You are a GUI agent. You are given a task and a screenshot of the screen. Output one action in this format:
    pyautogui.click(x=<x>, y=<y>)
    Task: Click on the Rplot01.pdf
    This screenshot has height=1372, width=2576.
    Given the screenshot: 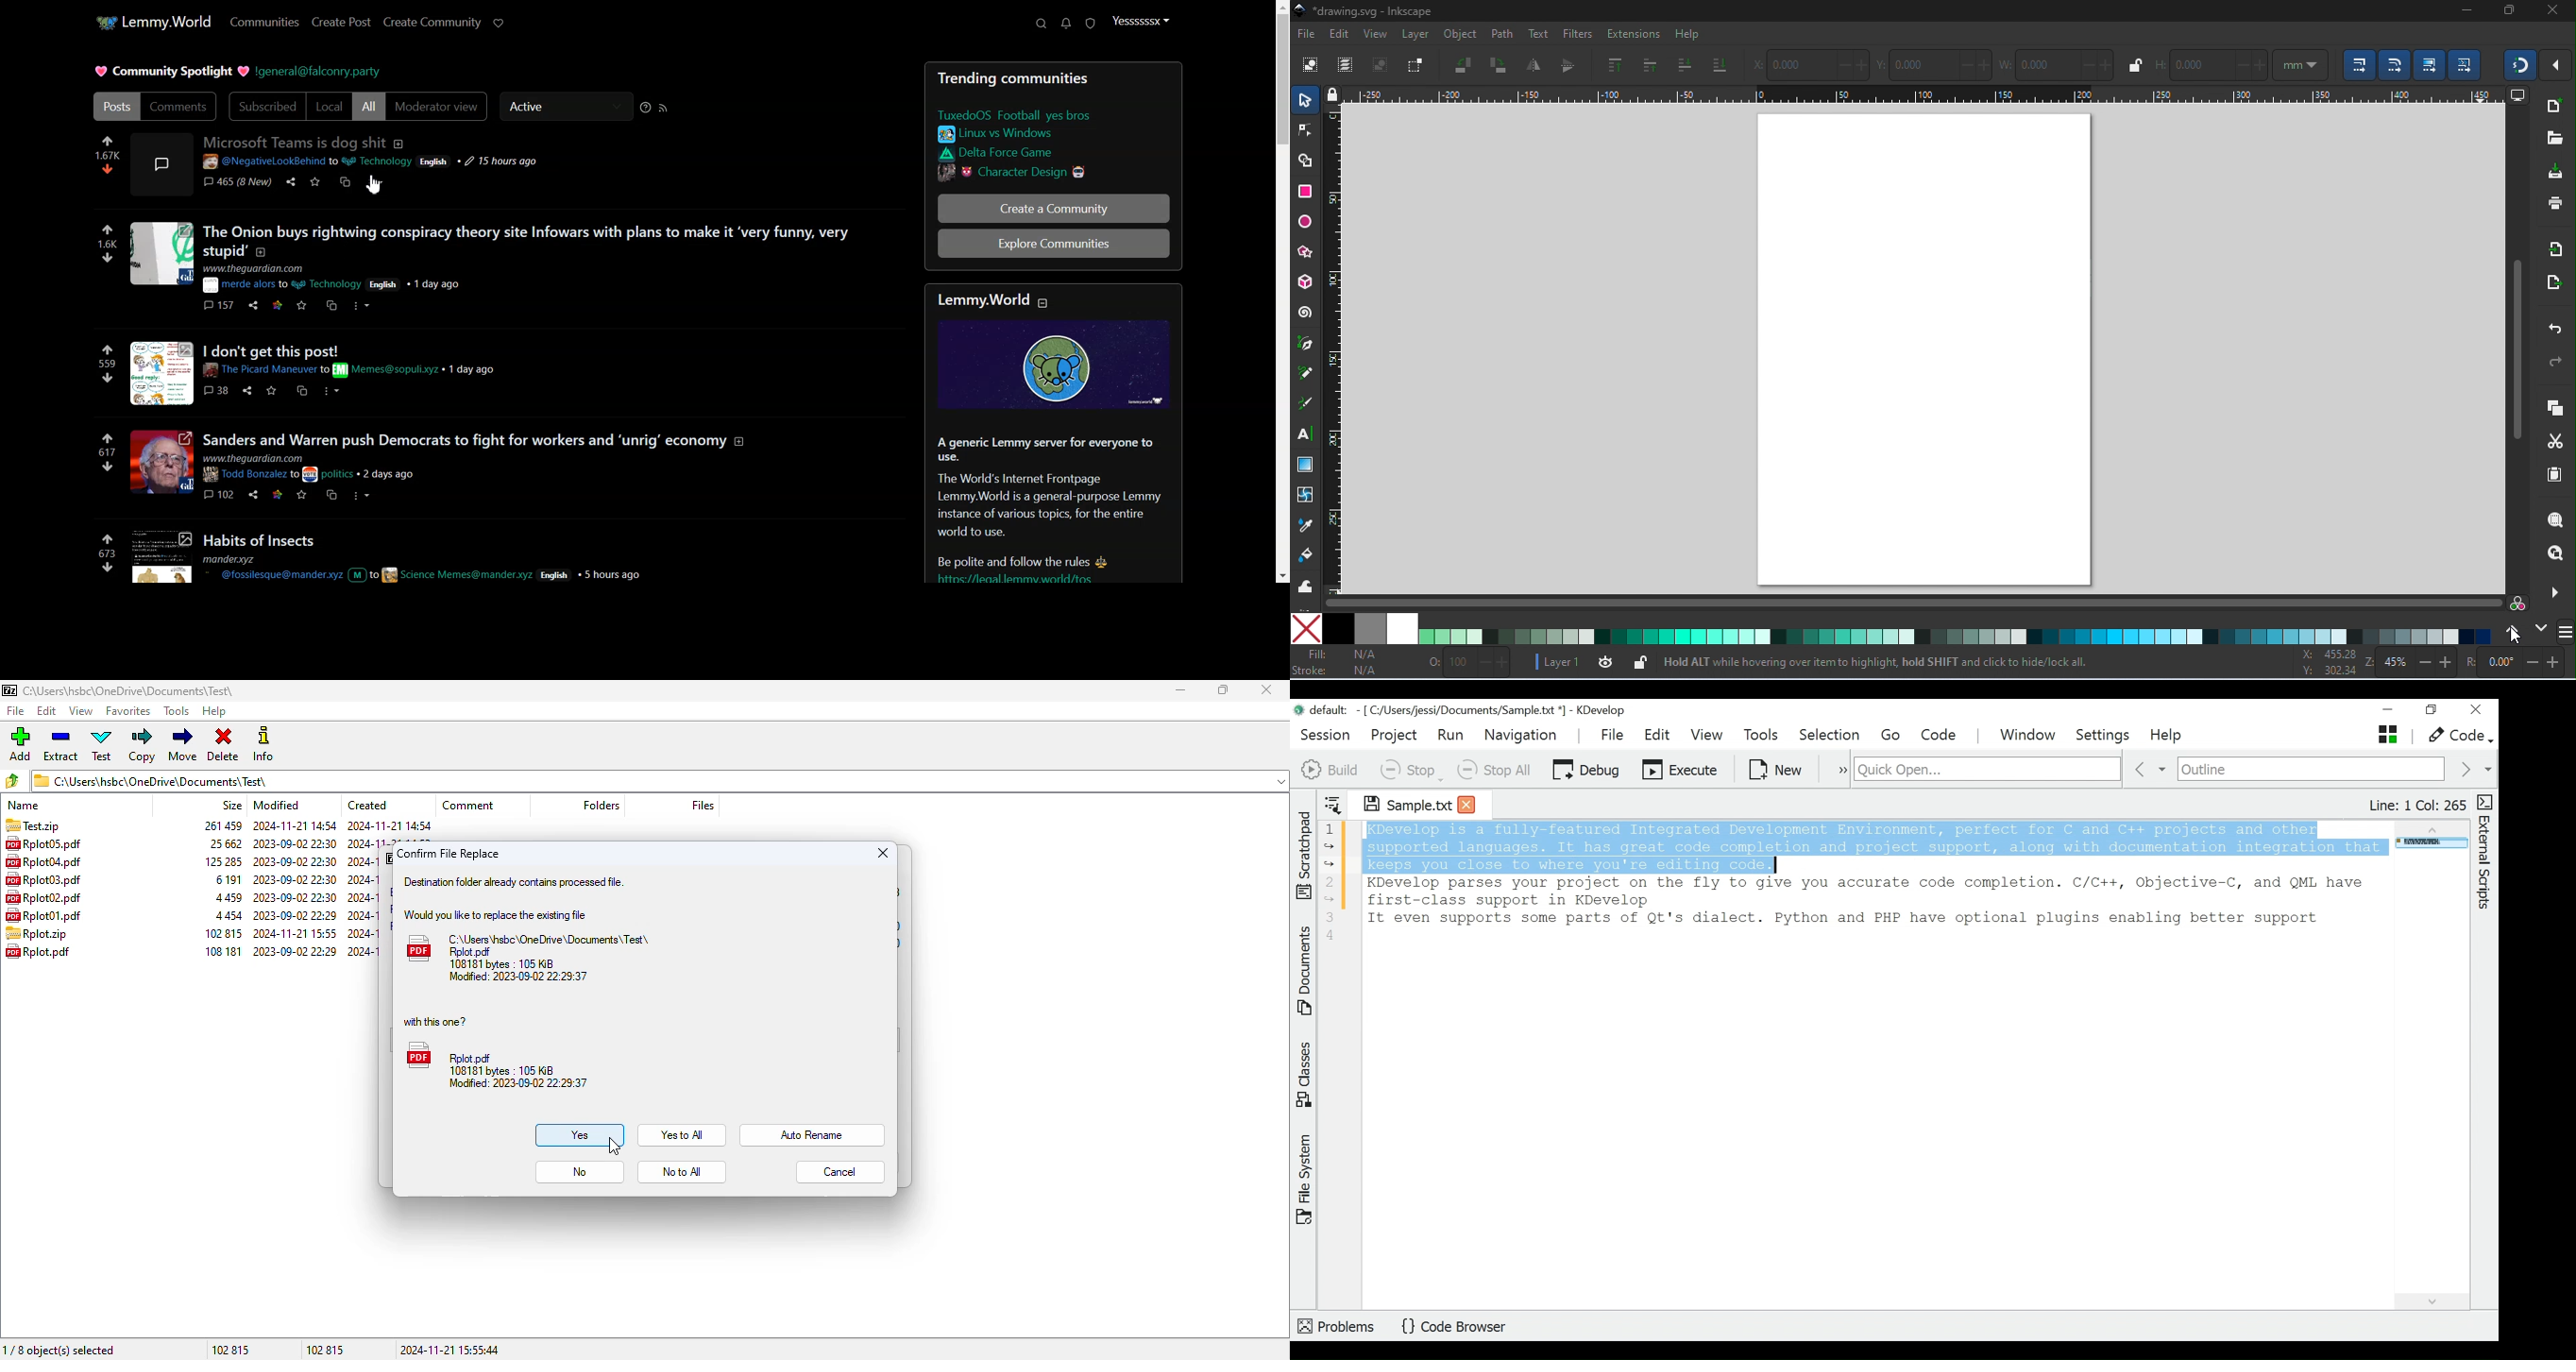 What is the action you would take?
    pyautogui.click(x=42, y=915)
    